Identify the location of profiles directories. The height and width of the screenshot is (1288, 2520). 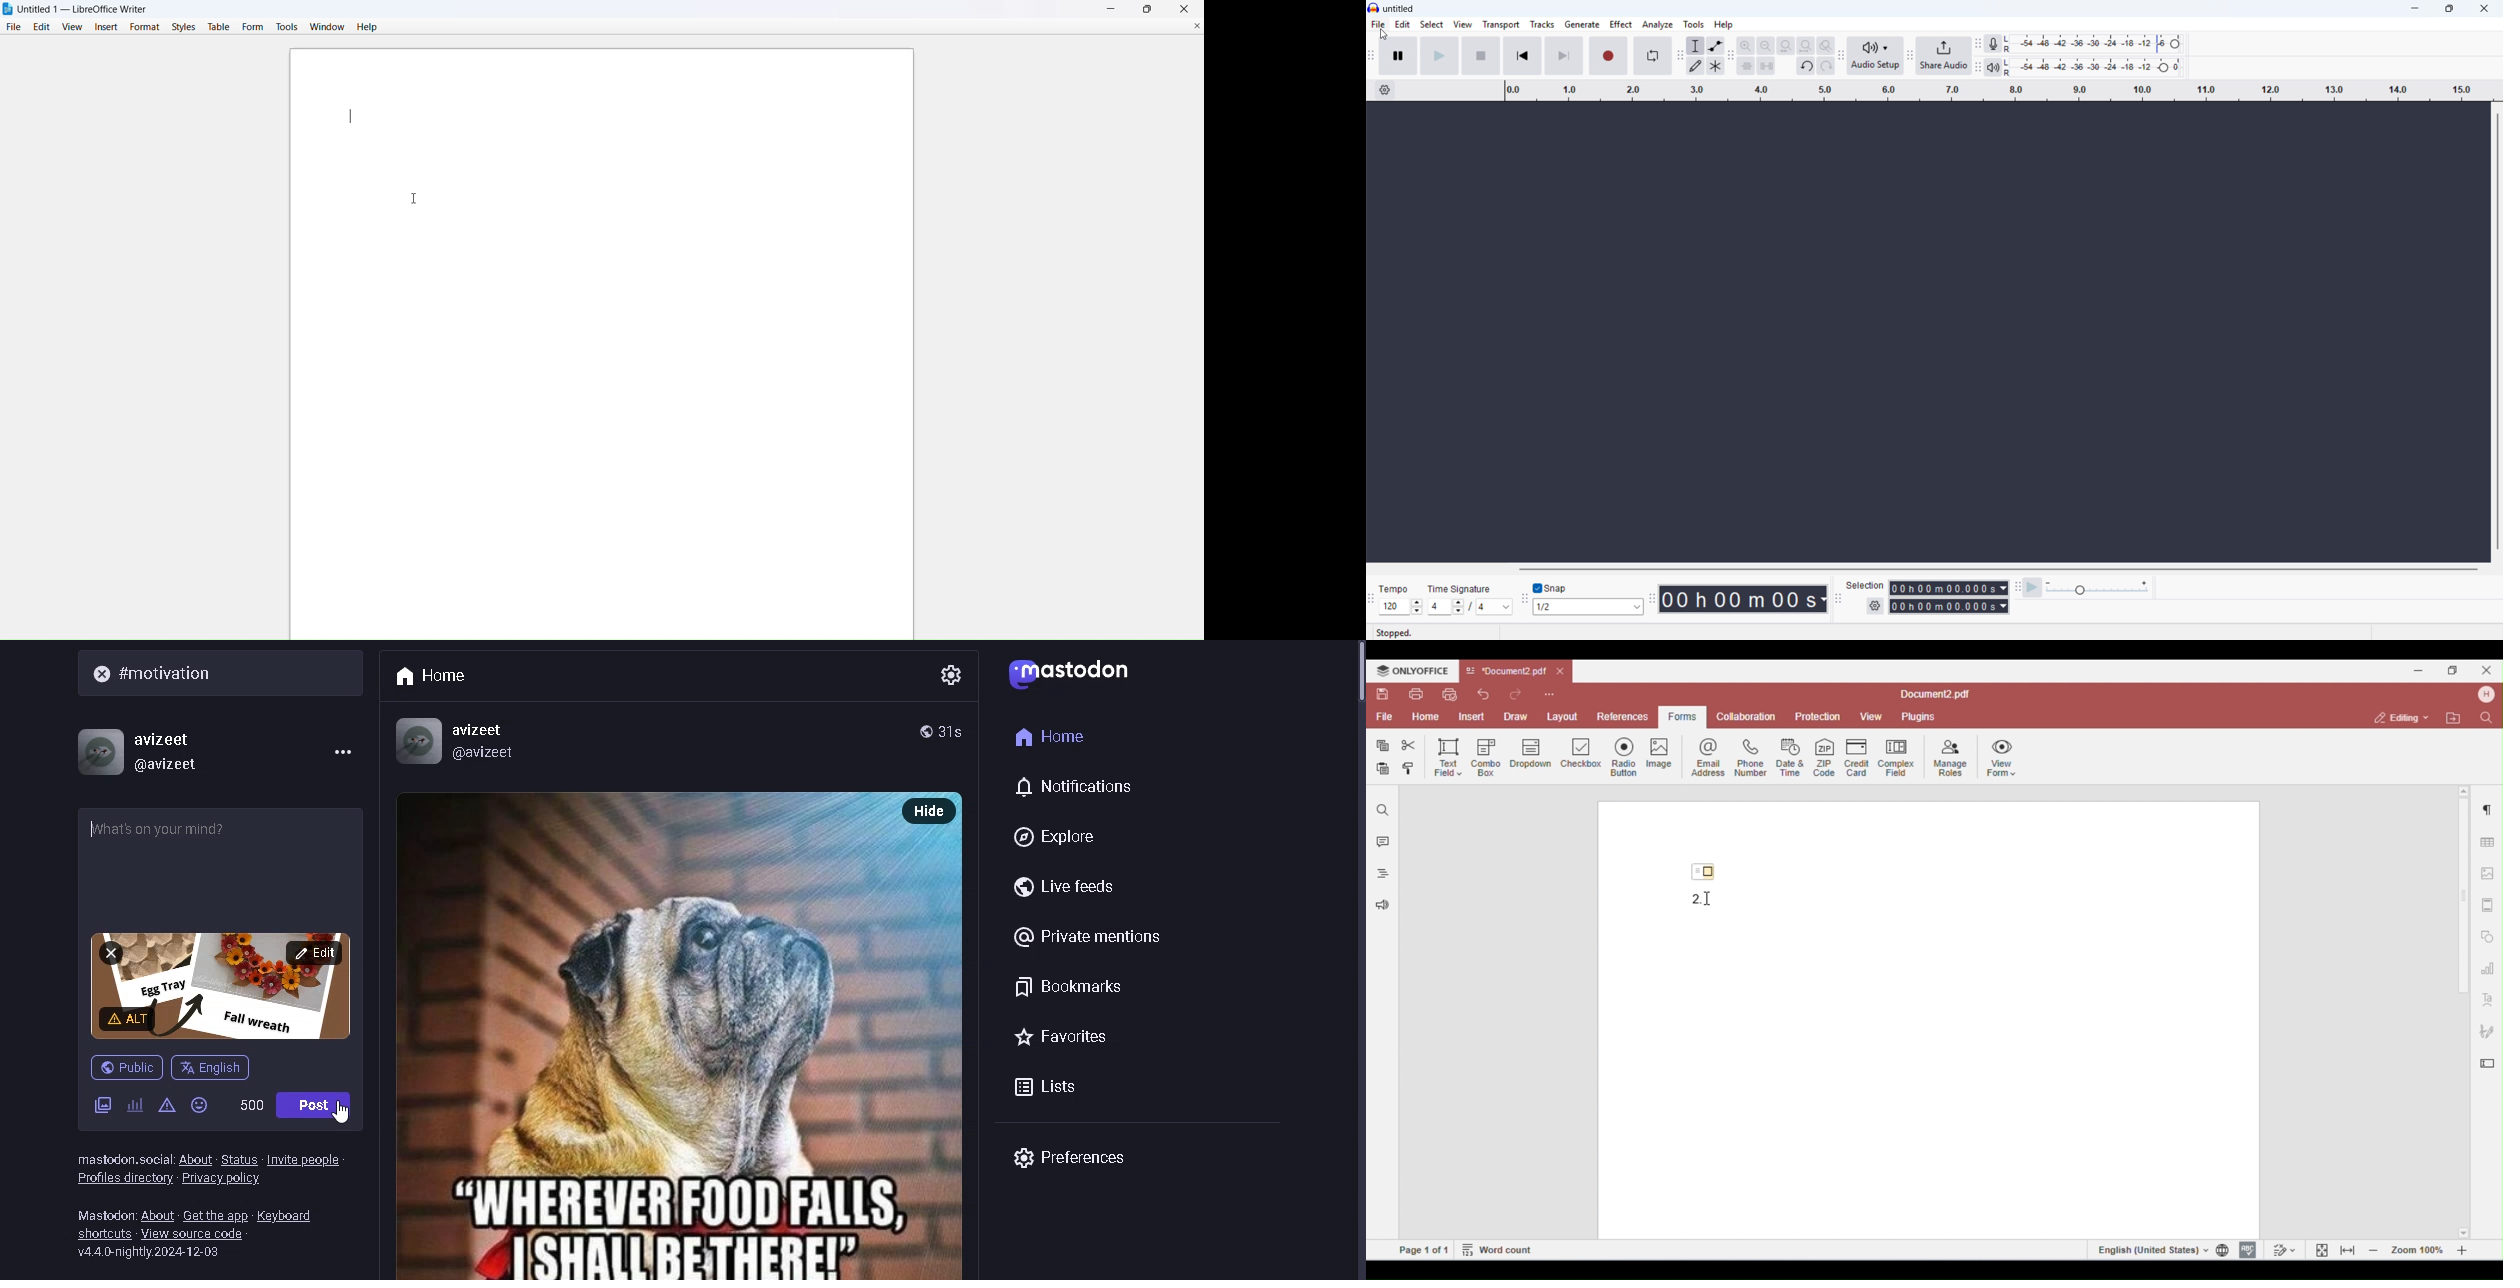
(125, 1180).